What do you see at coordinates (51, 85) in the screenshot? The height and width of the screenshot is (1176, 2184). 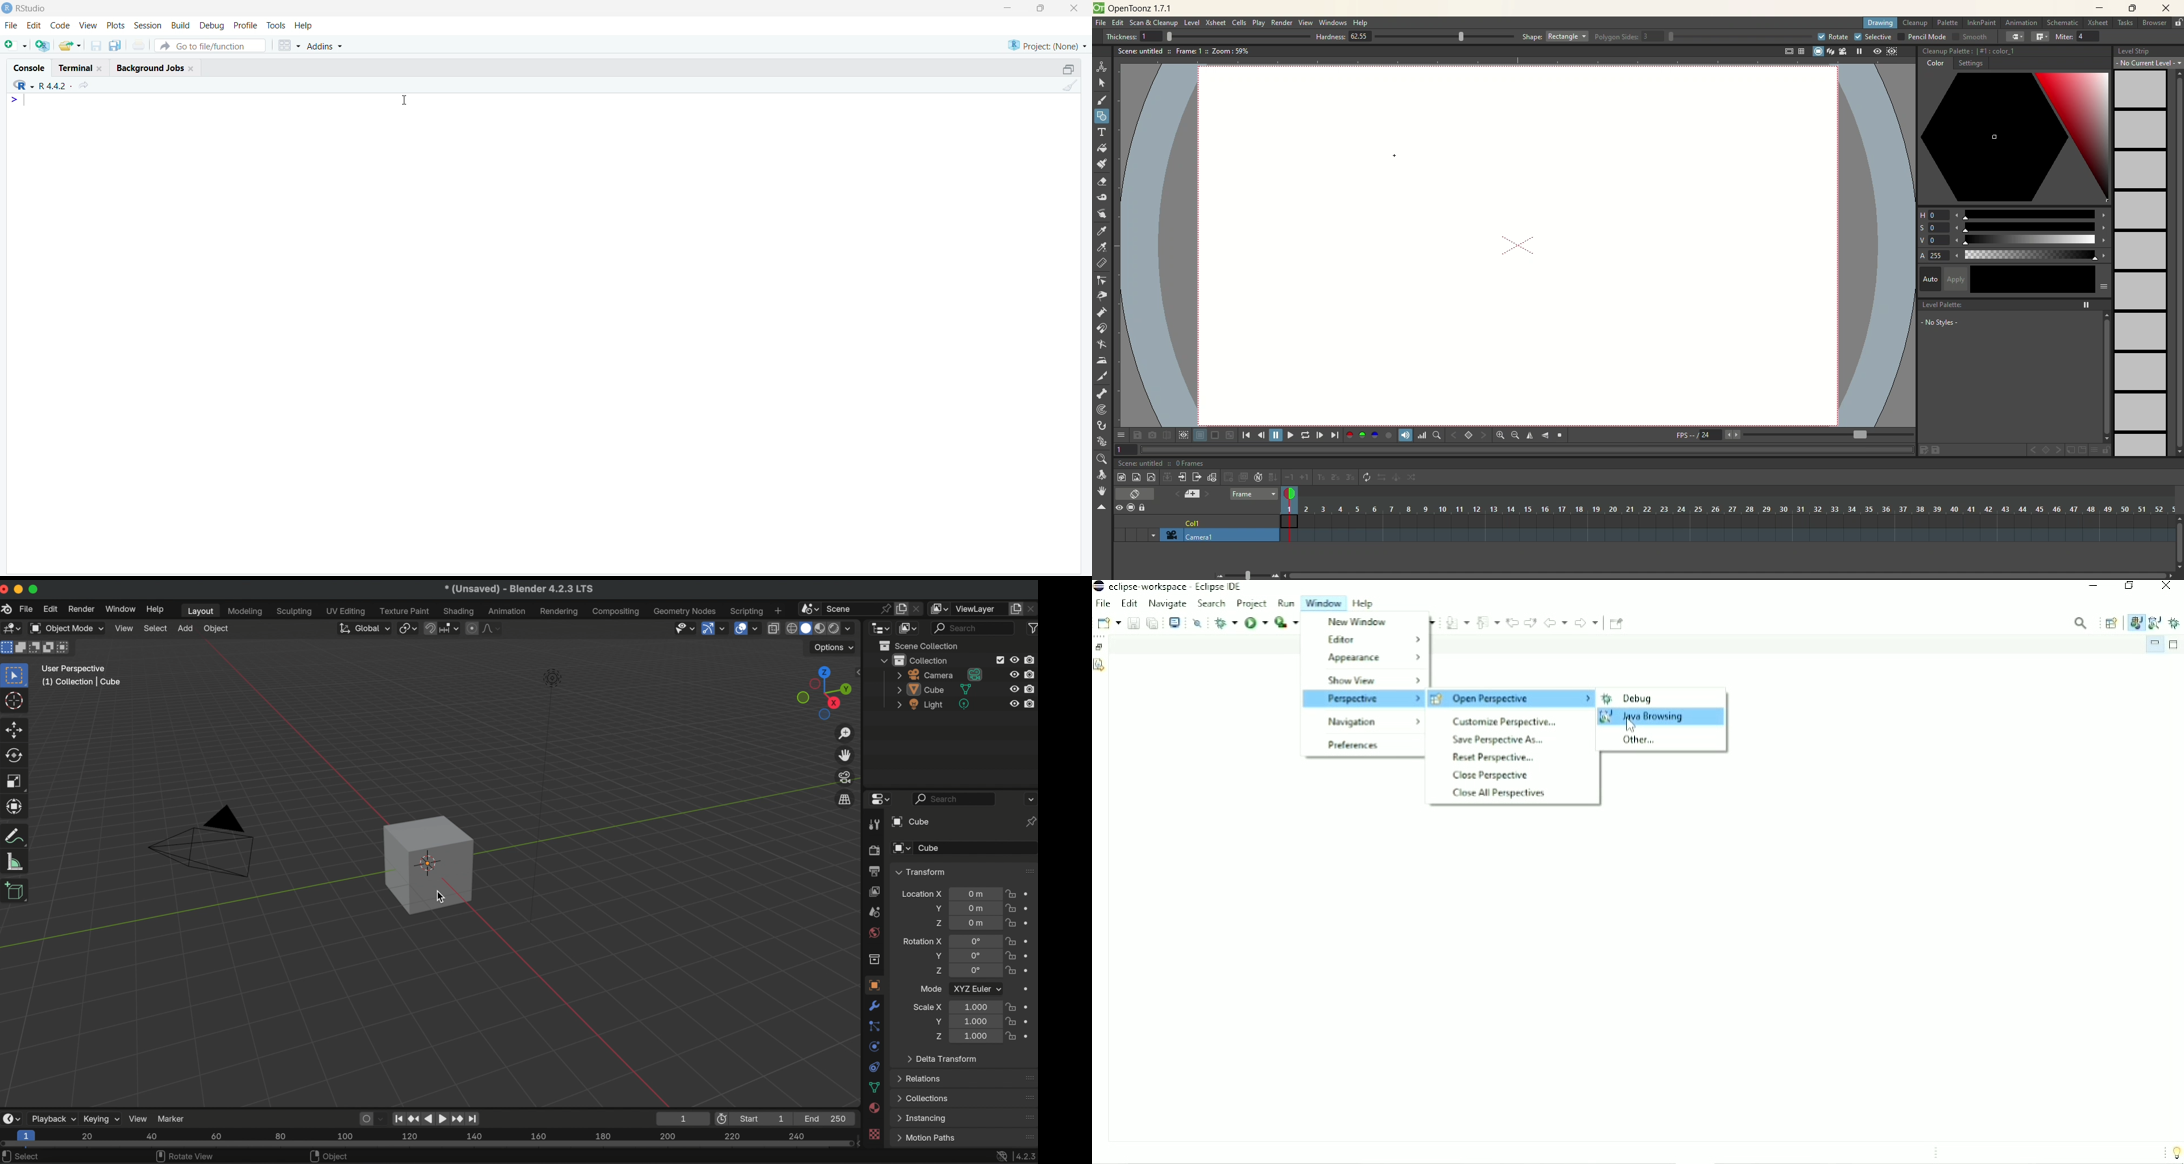 I see `R.4.2.2` at bounding box center [51, 85].